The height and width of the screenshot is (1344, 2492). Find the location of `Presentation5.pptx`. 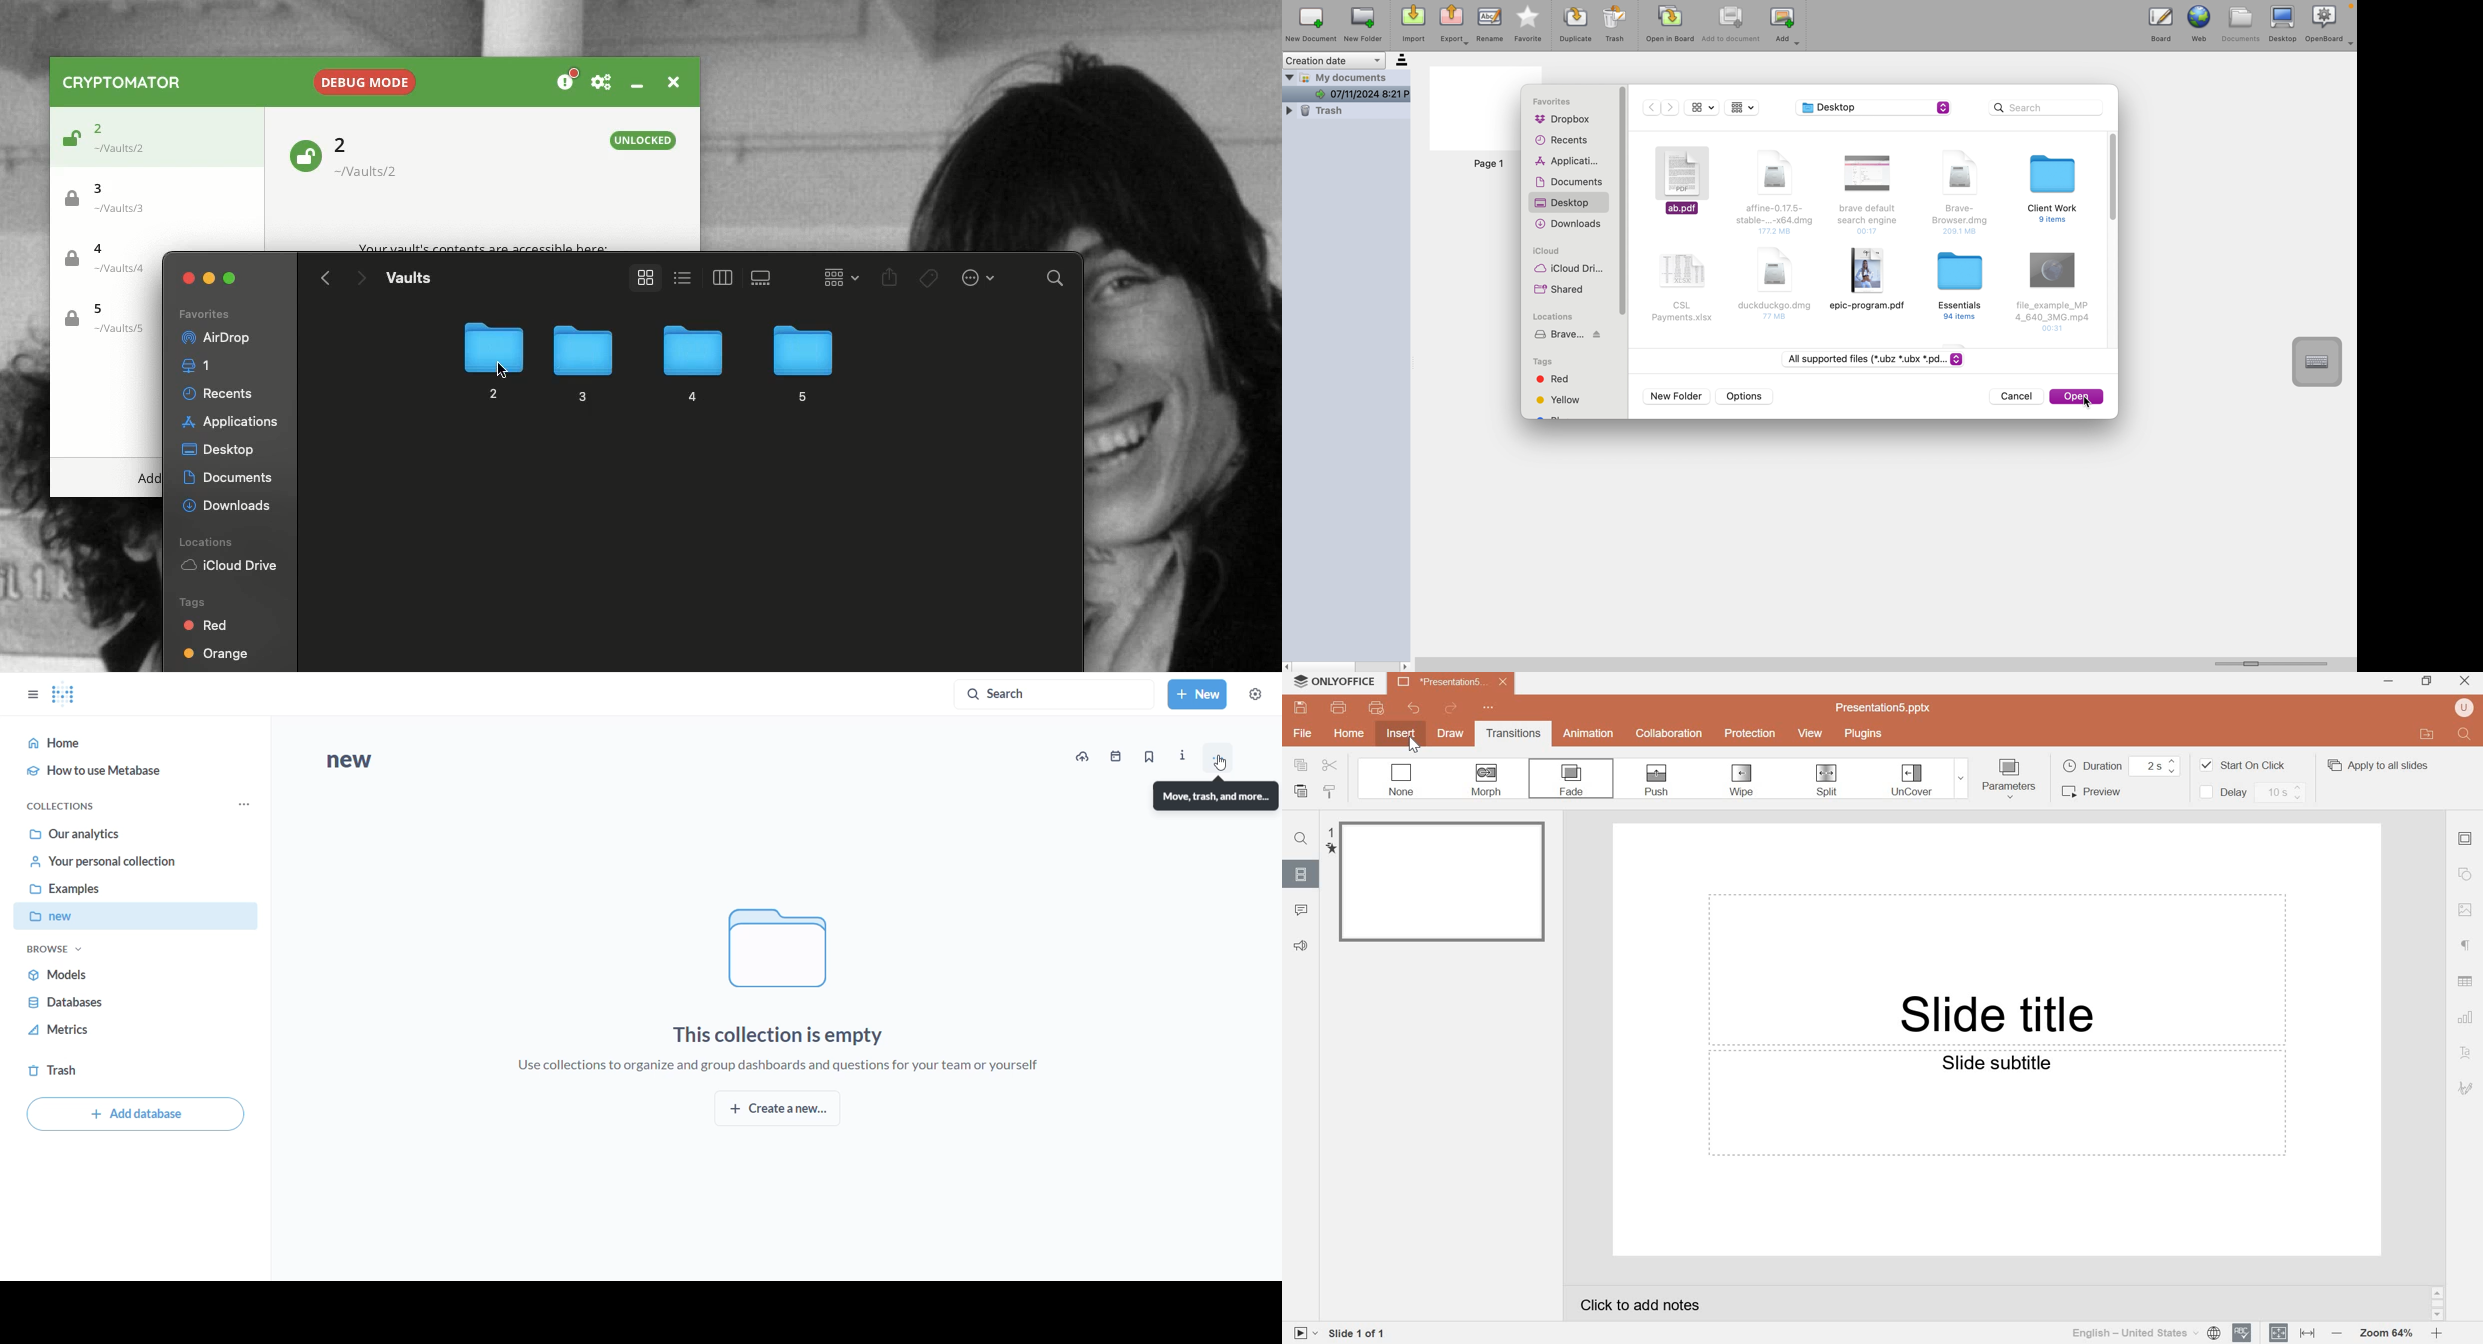

Presentation5.pptx is located at coordinates (1885, 706).